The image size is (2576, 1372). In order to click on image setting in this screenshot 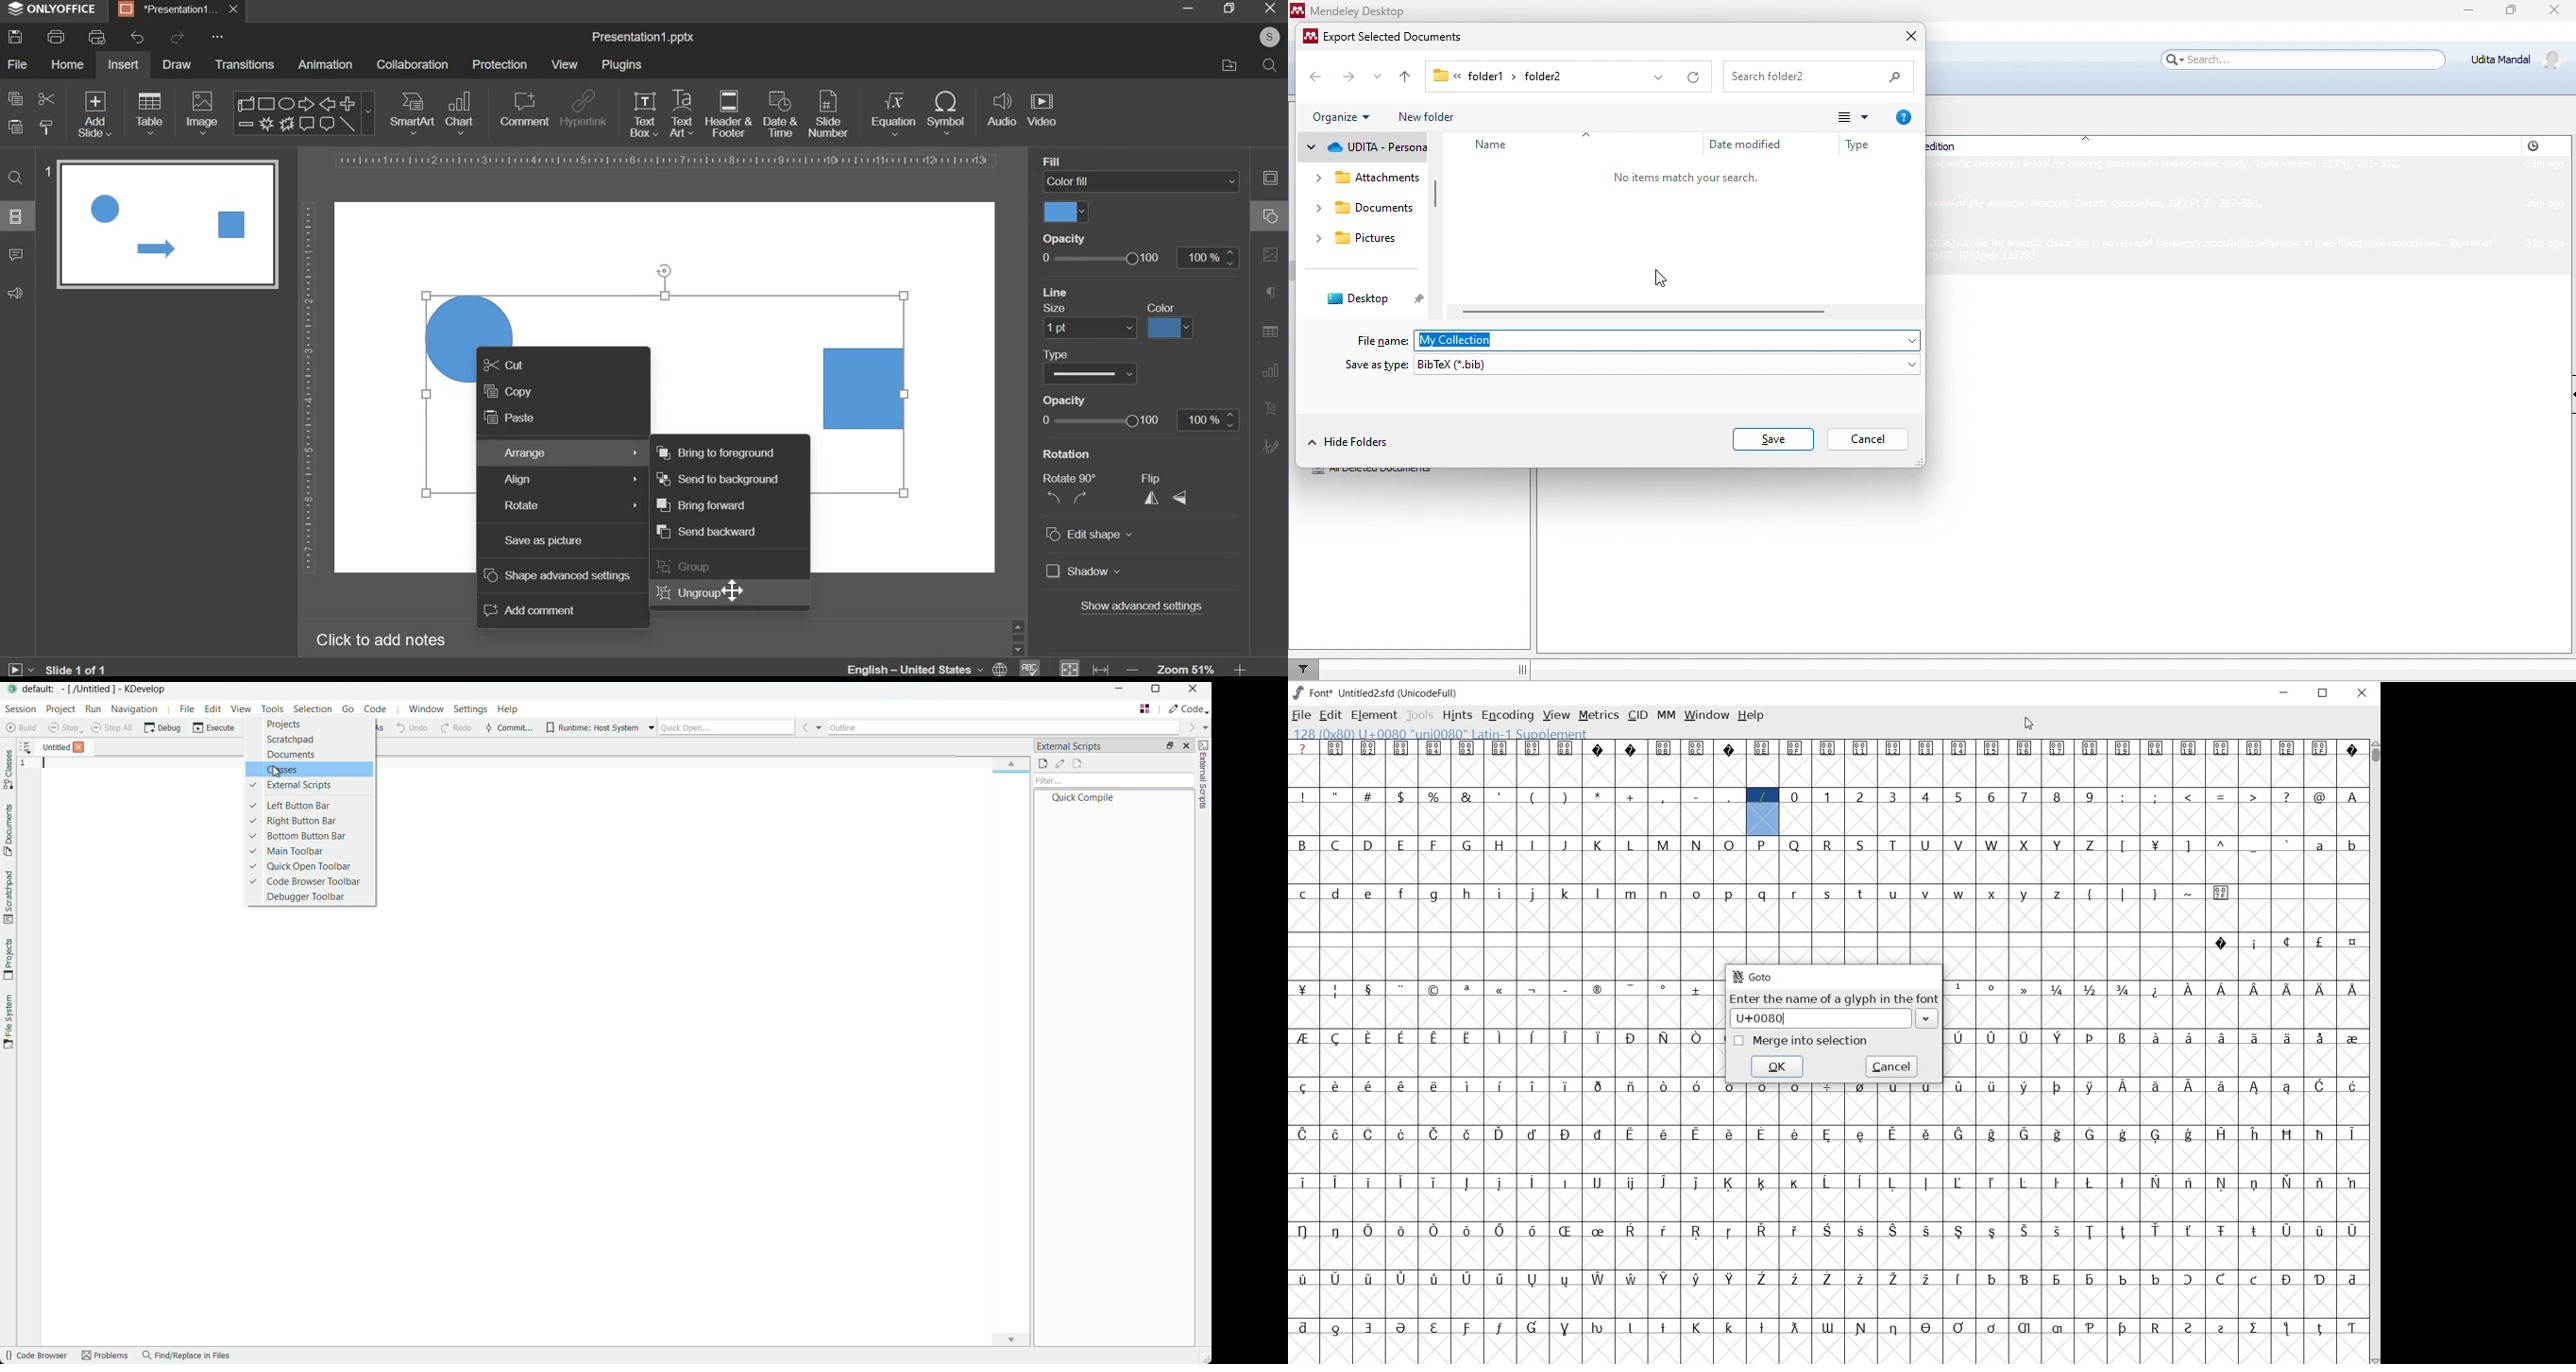, I will do `click(1268, 252)`.